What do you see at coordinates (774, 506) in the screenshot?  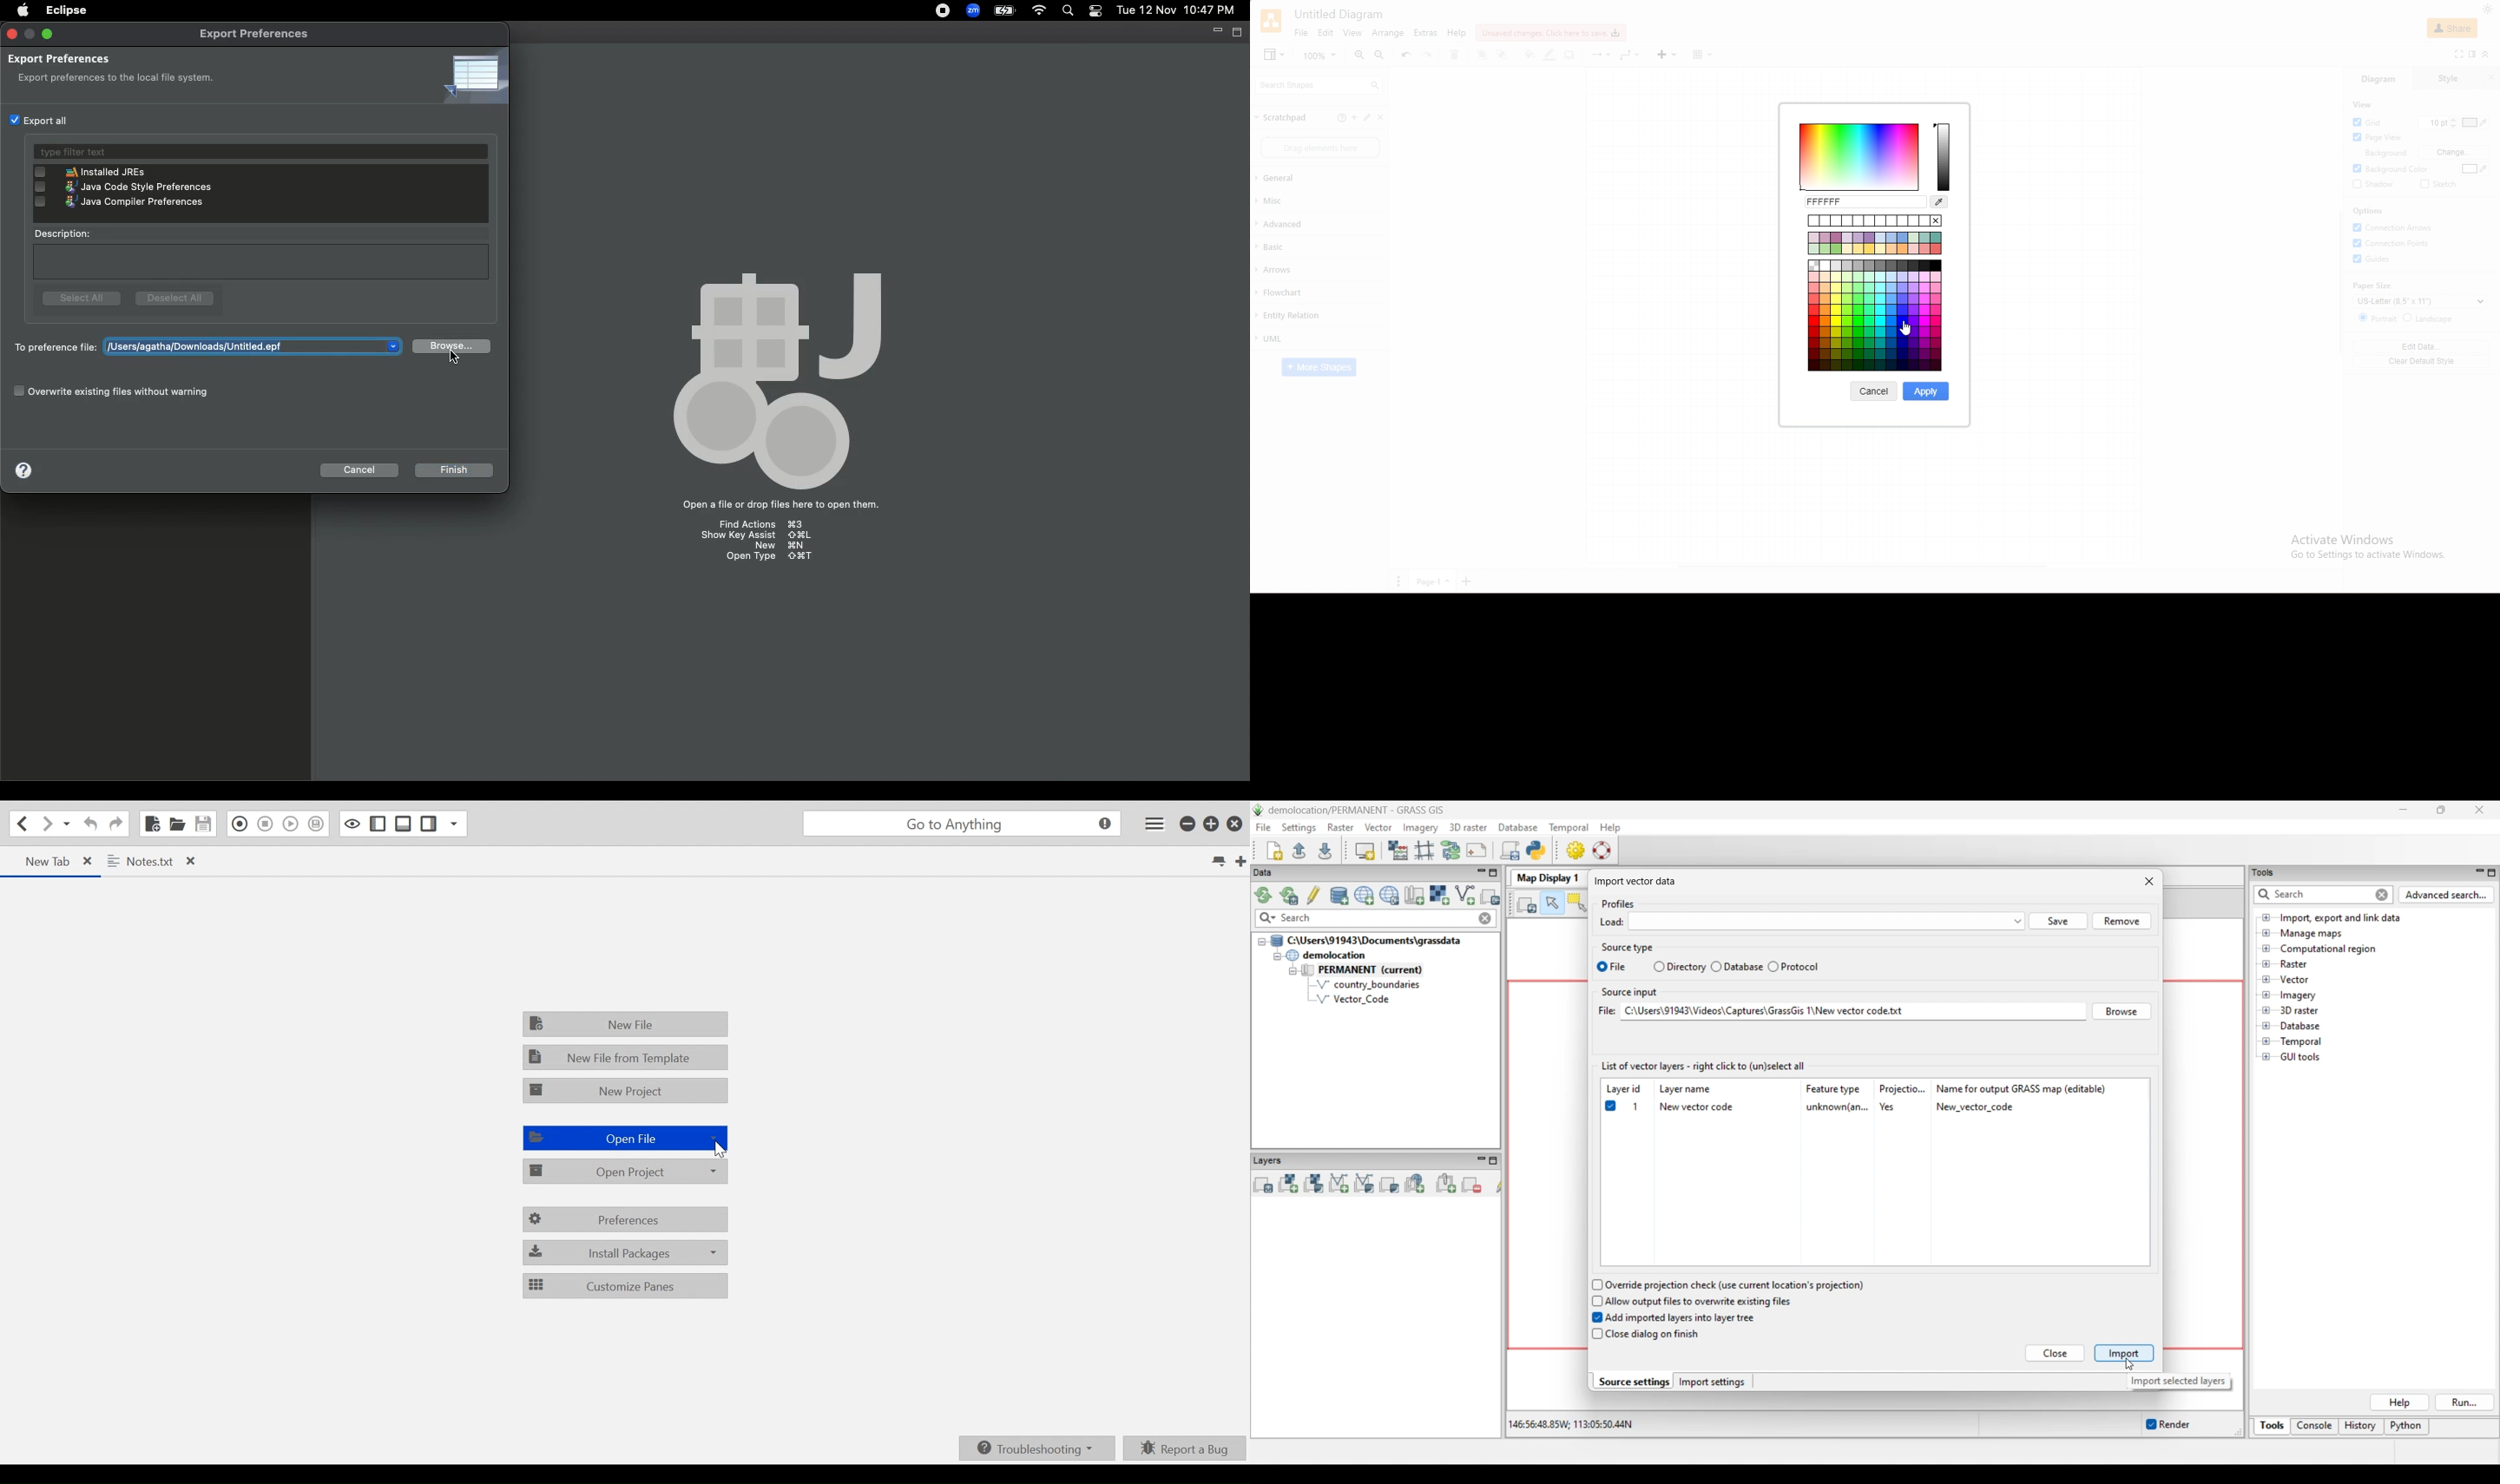 I see `open a file or drop files here to open them. ` at bounding box center [774, 506].